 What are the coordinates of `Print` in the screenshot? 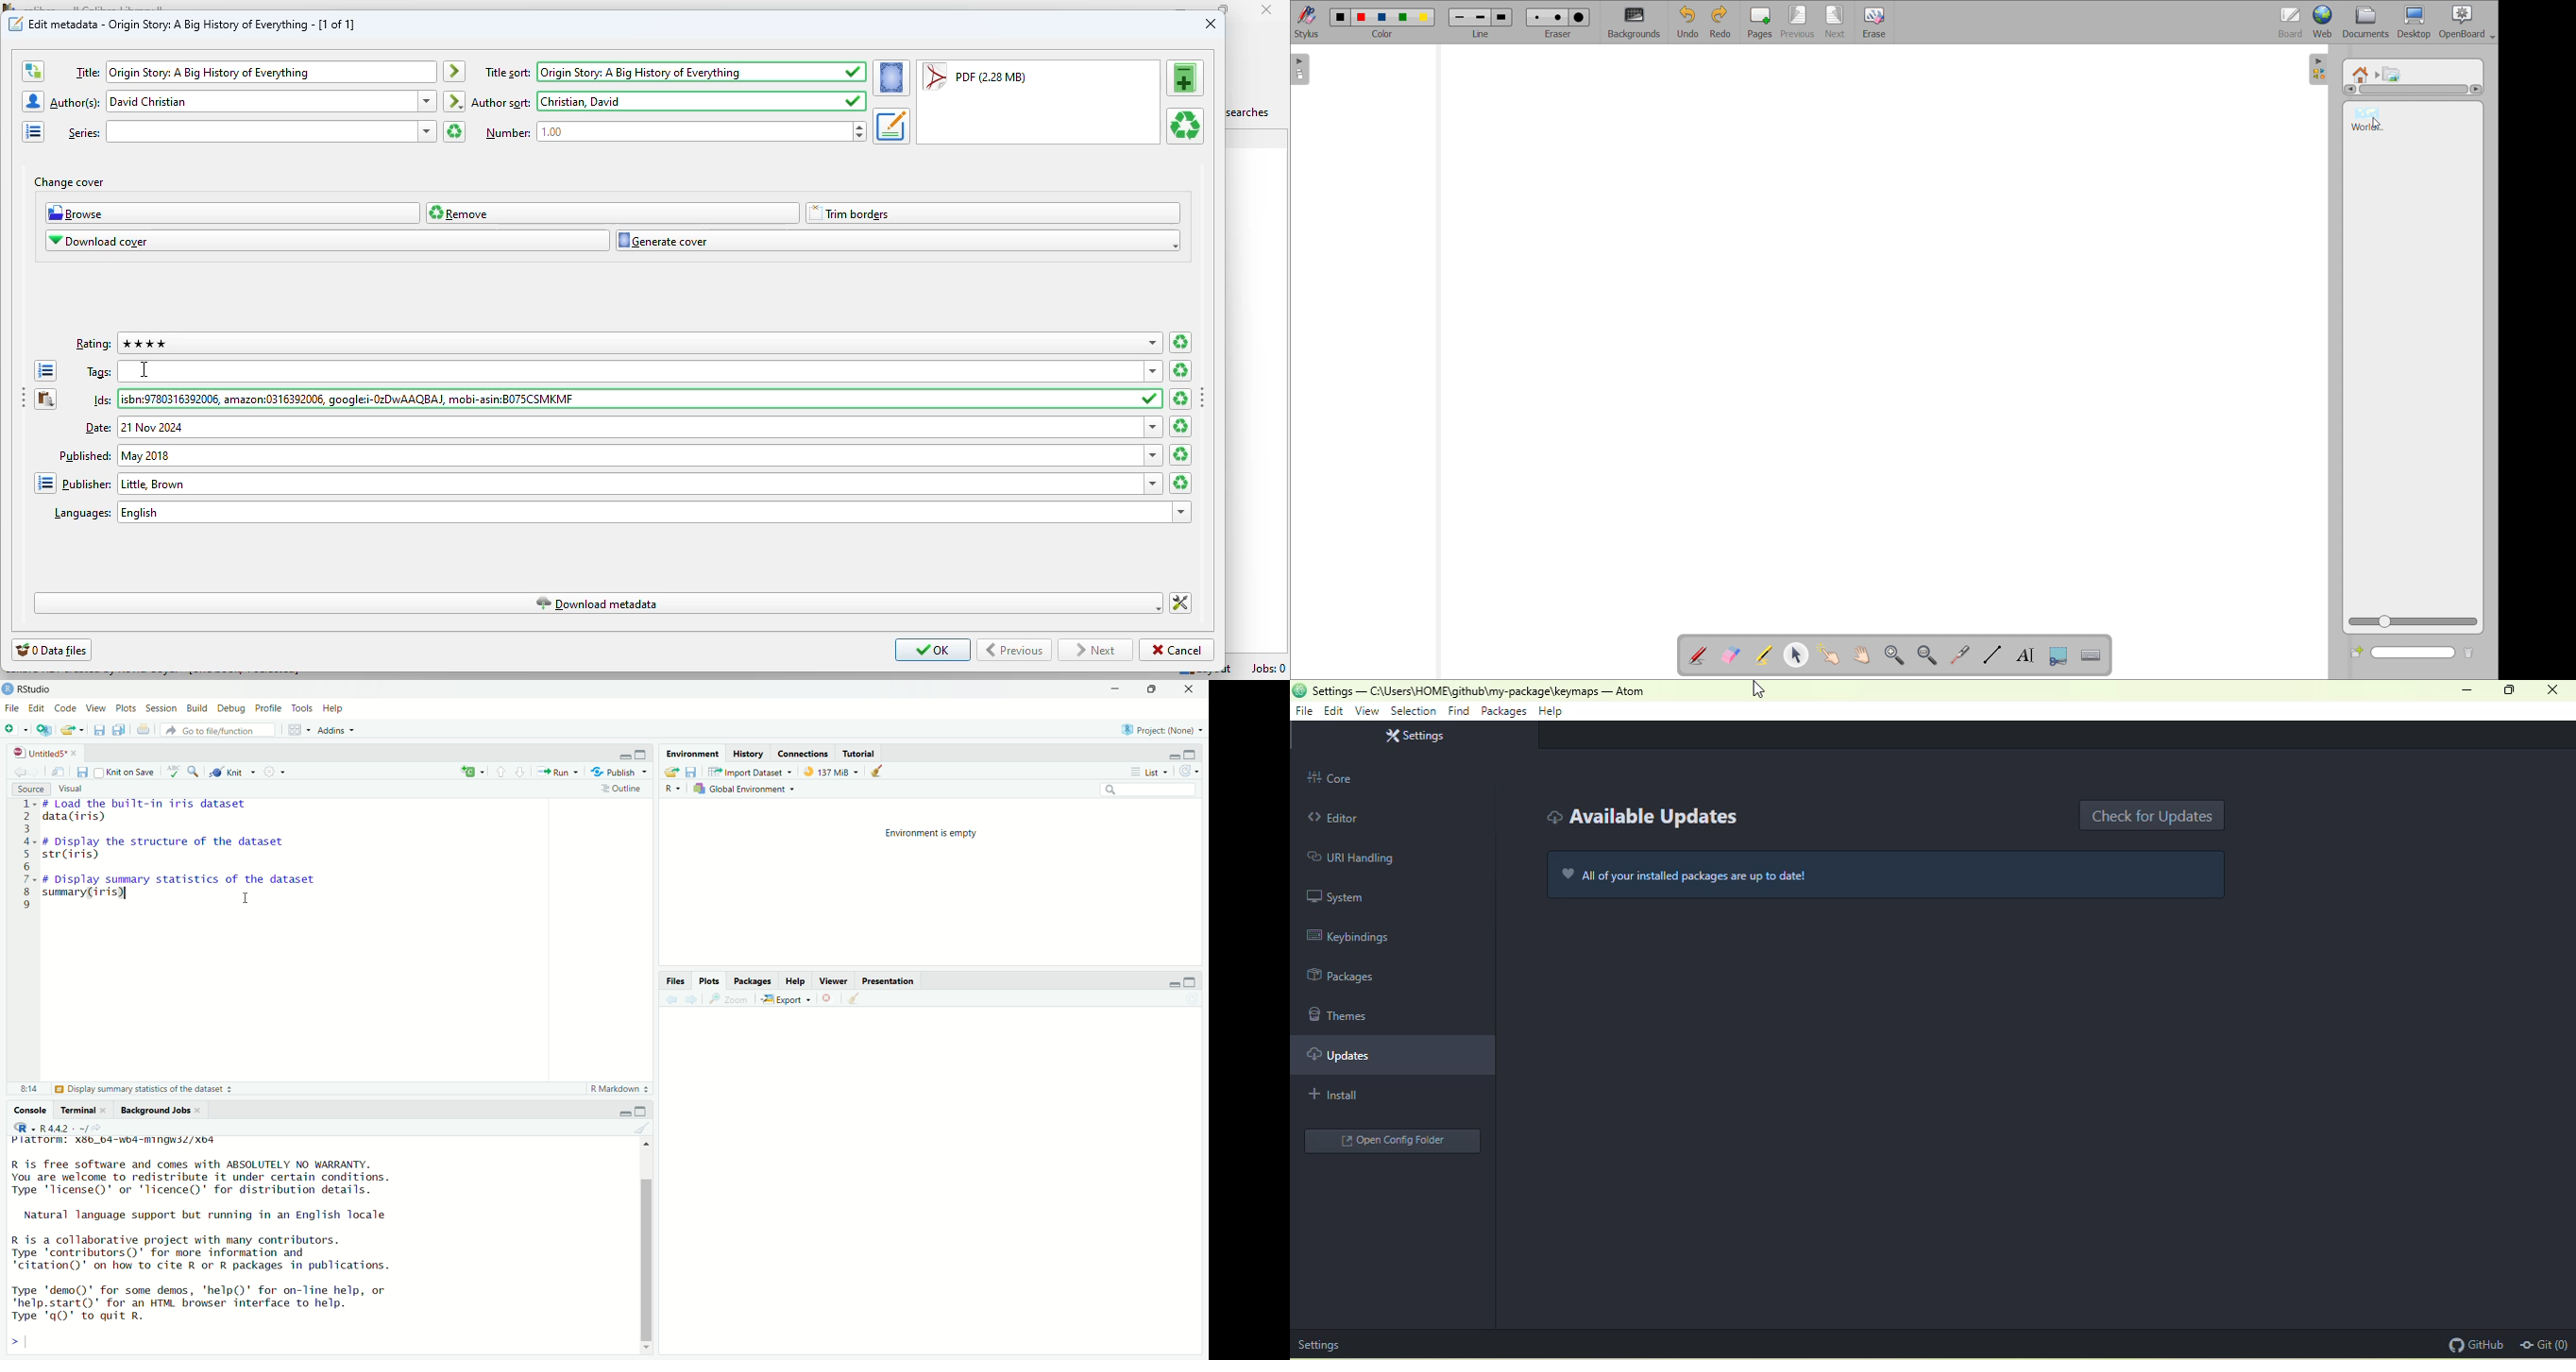 It's located at (143, 728).